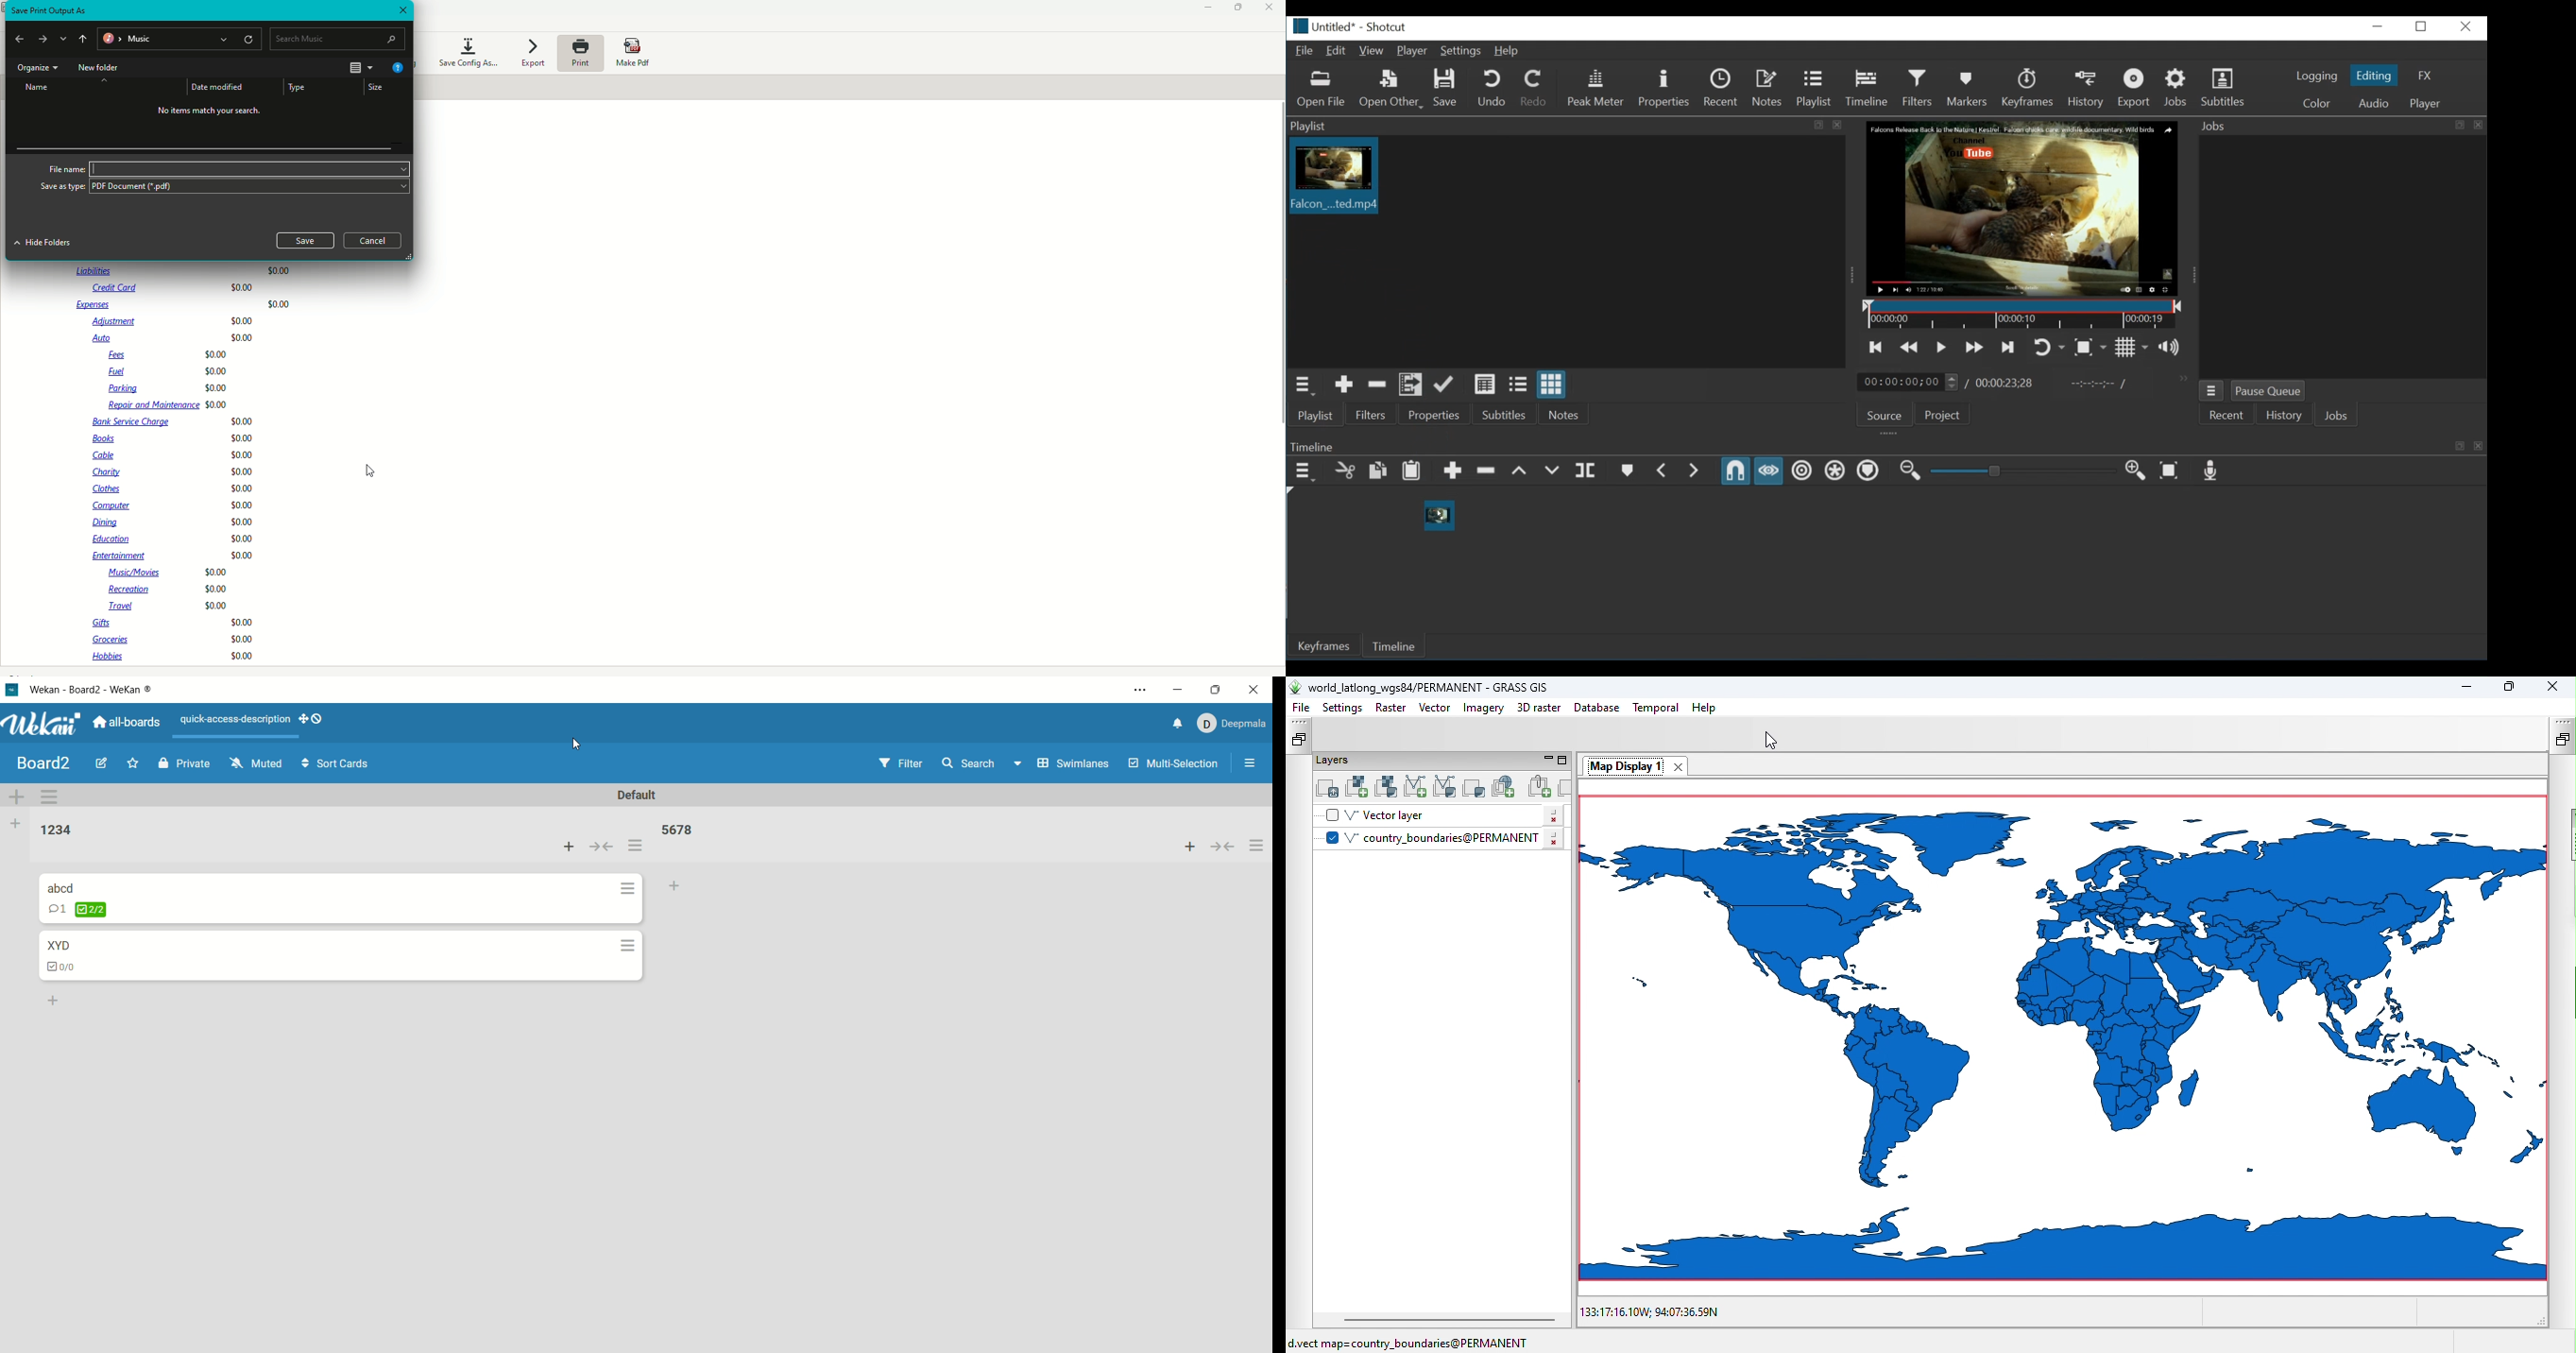 This screenshot has width=2576, height=1372. What do you see at coordinates (1867, 87) in the screenshot?
I see `Timeline` at bounding box center [1867, 87].